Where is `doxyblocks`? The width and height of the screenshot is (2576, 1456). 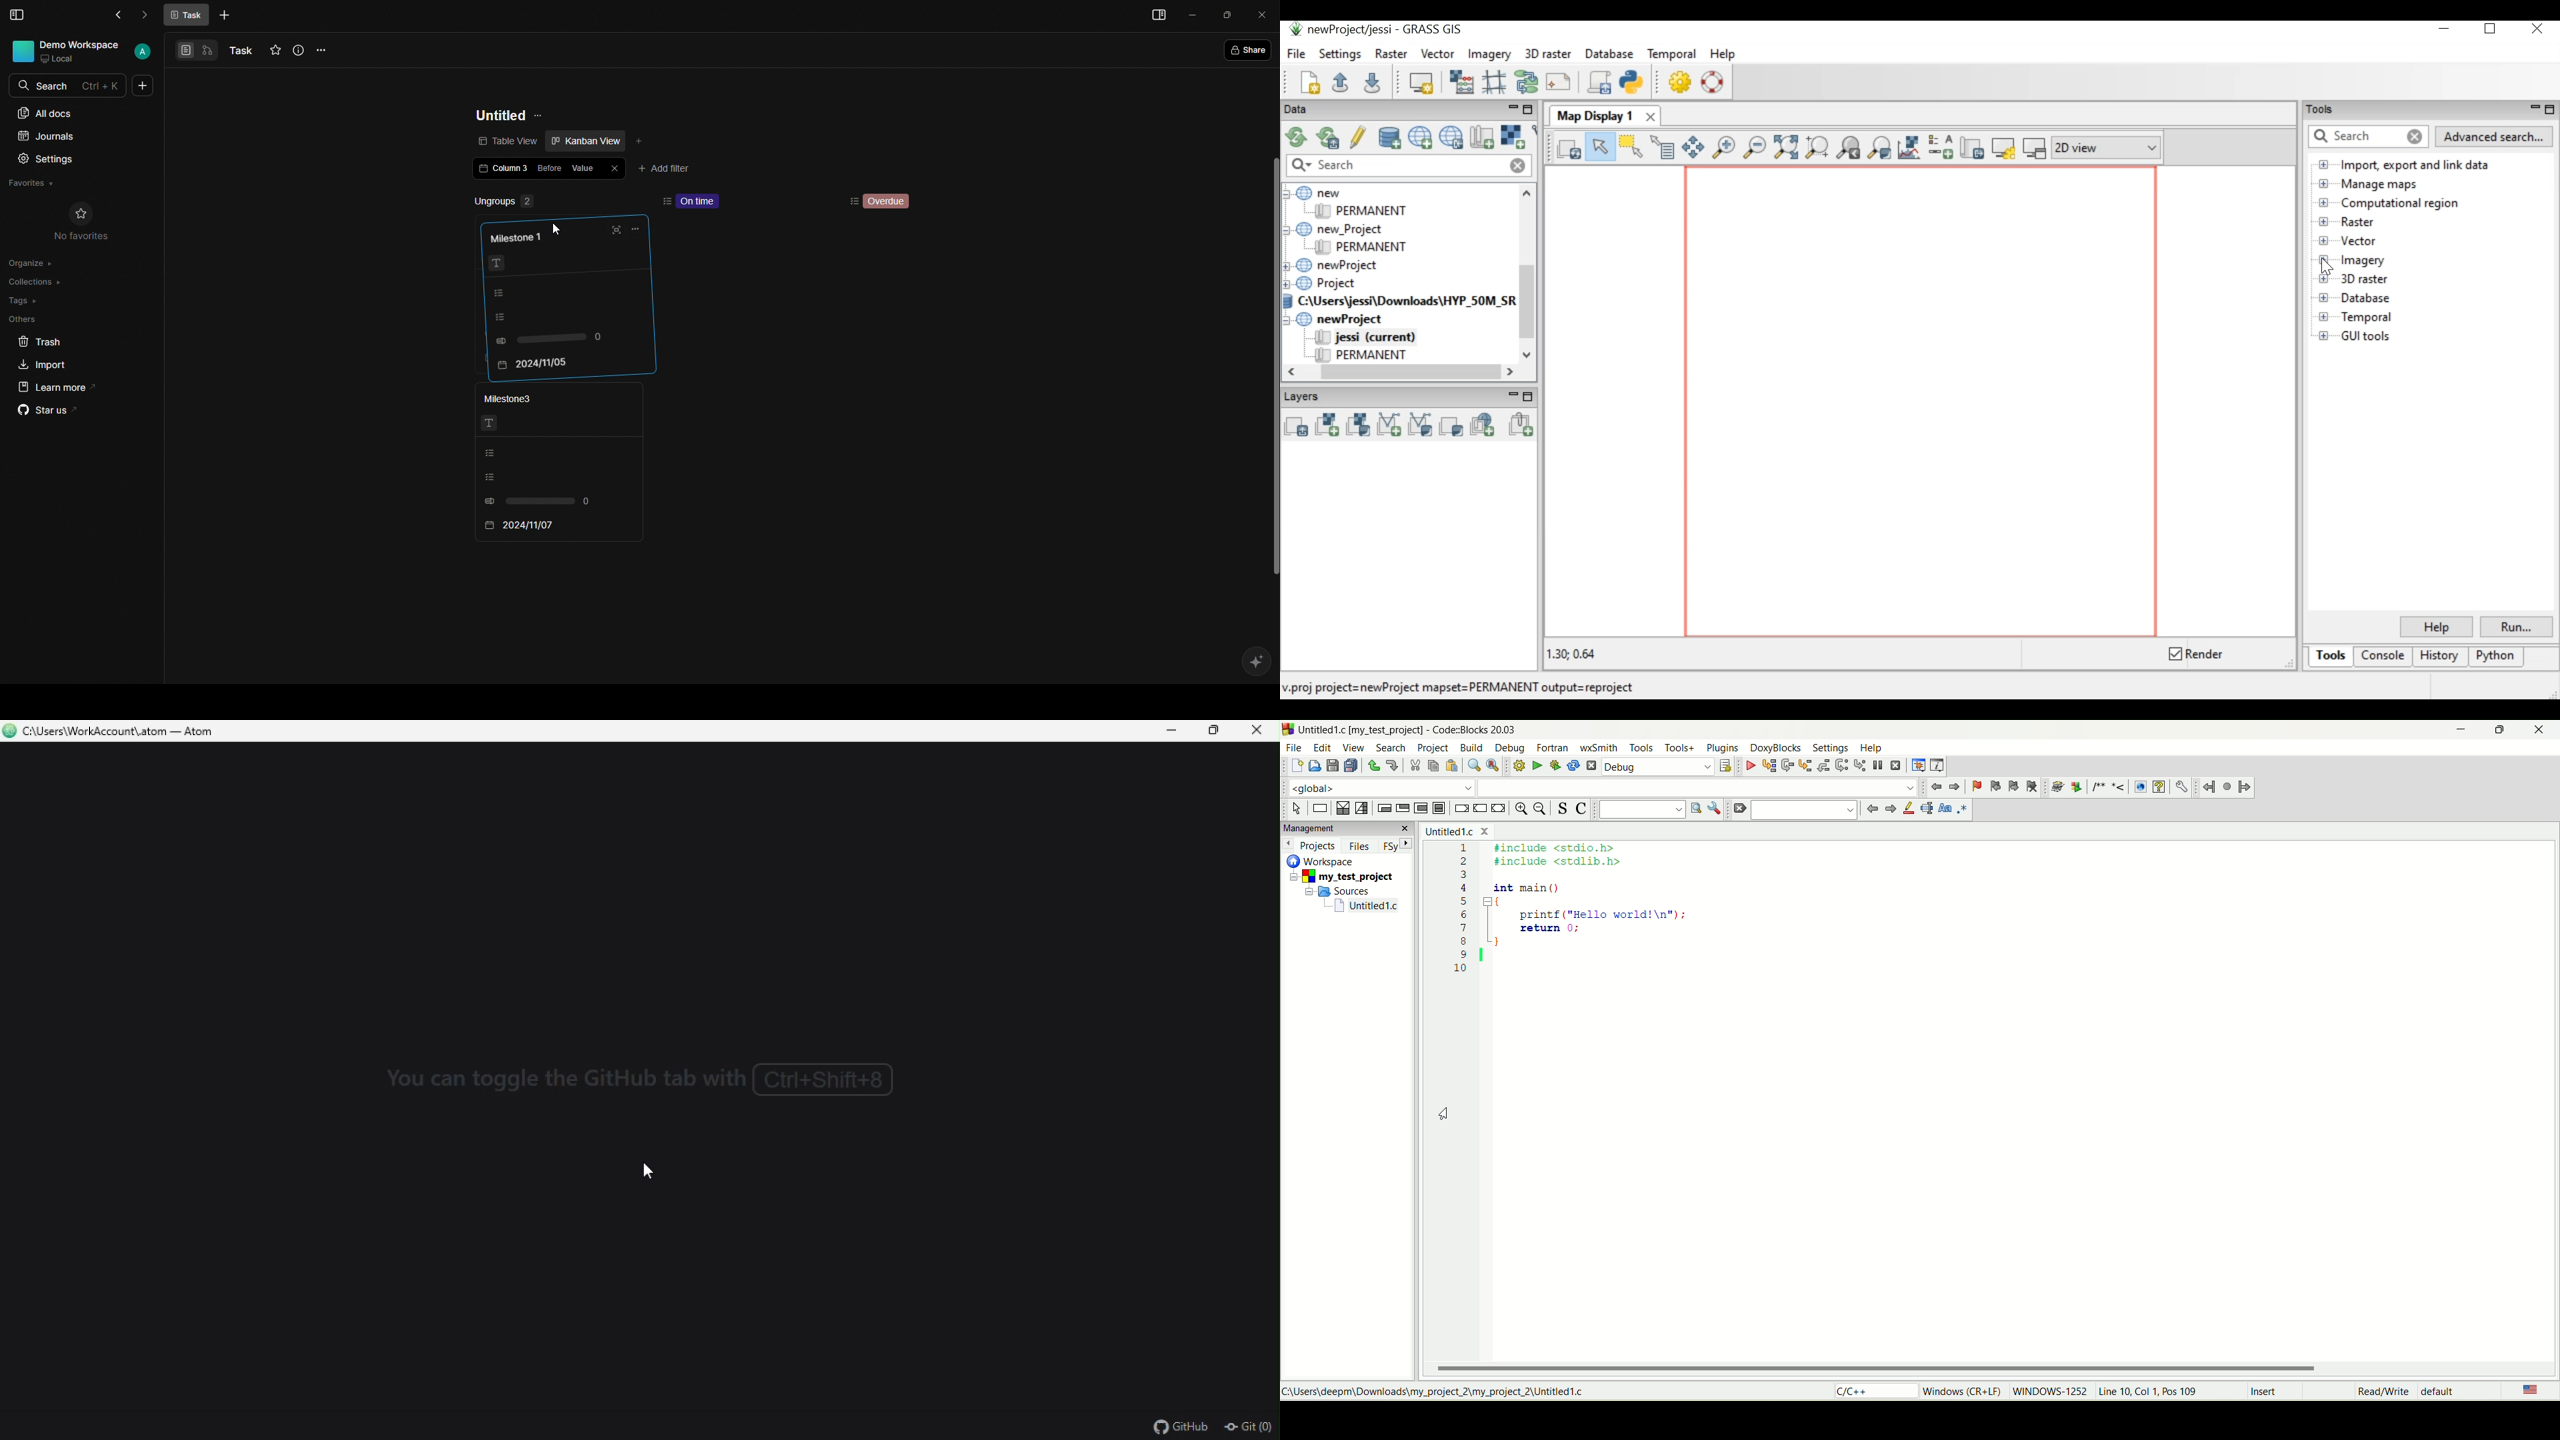 doxyblocks is located at coordinates (1774, 749).